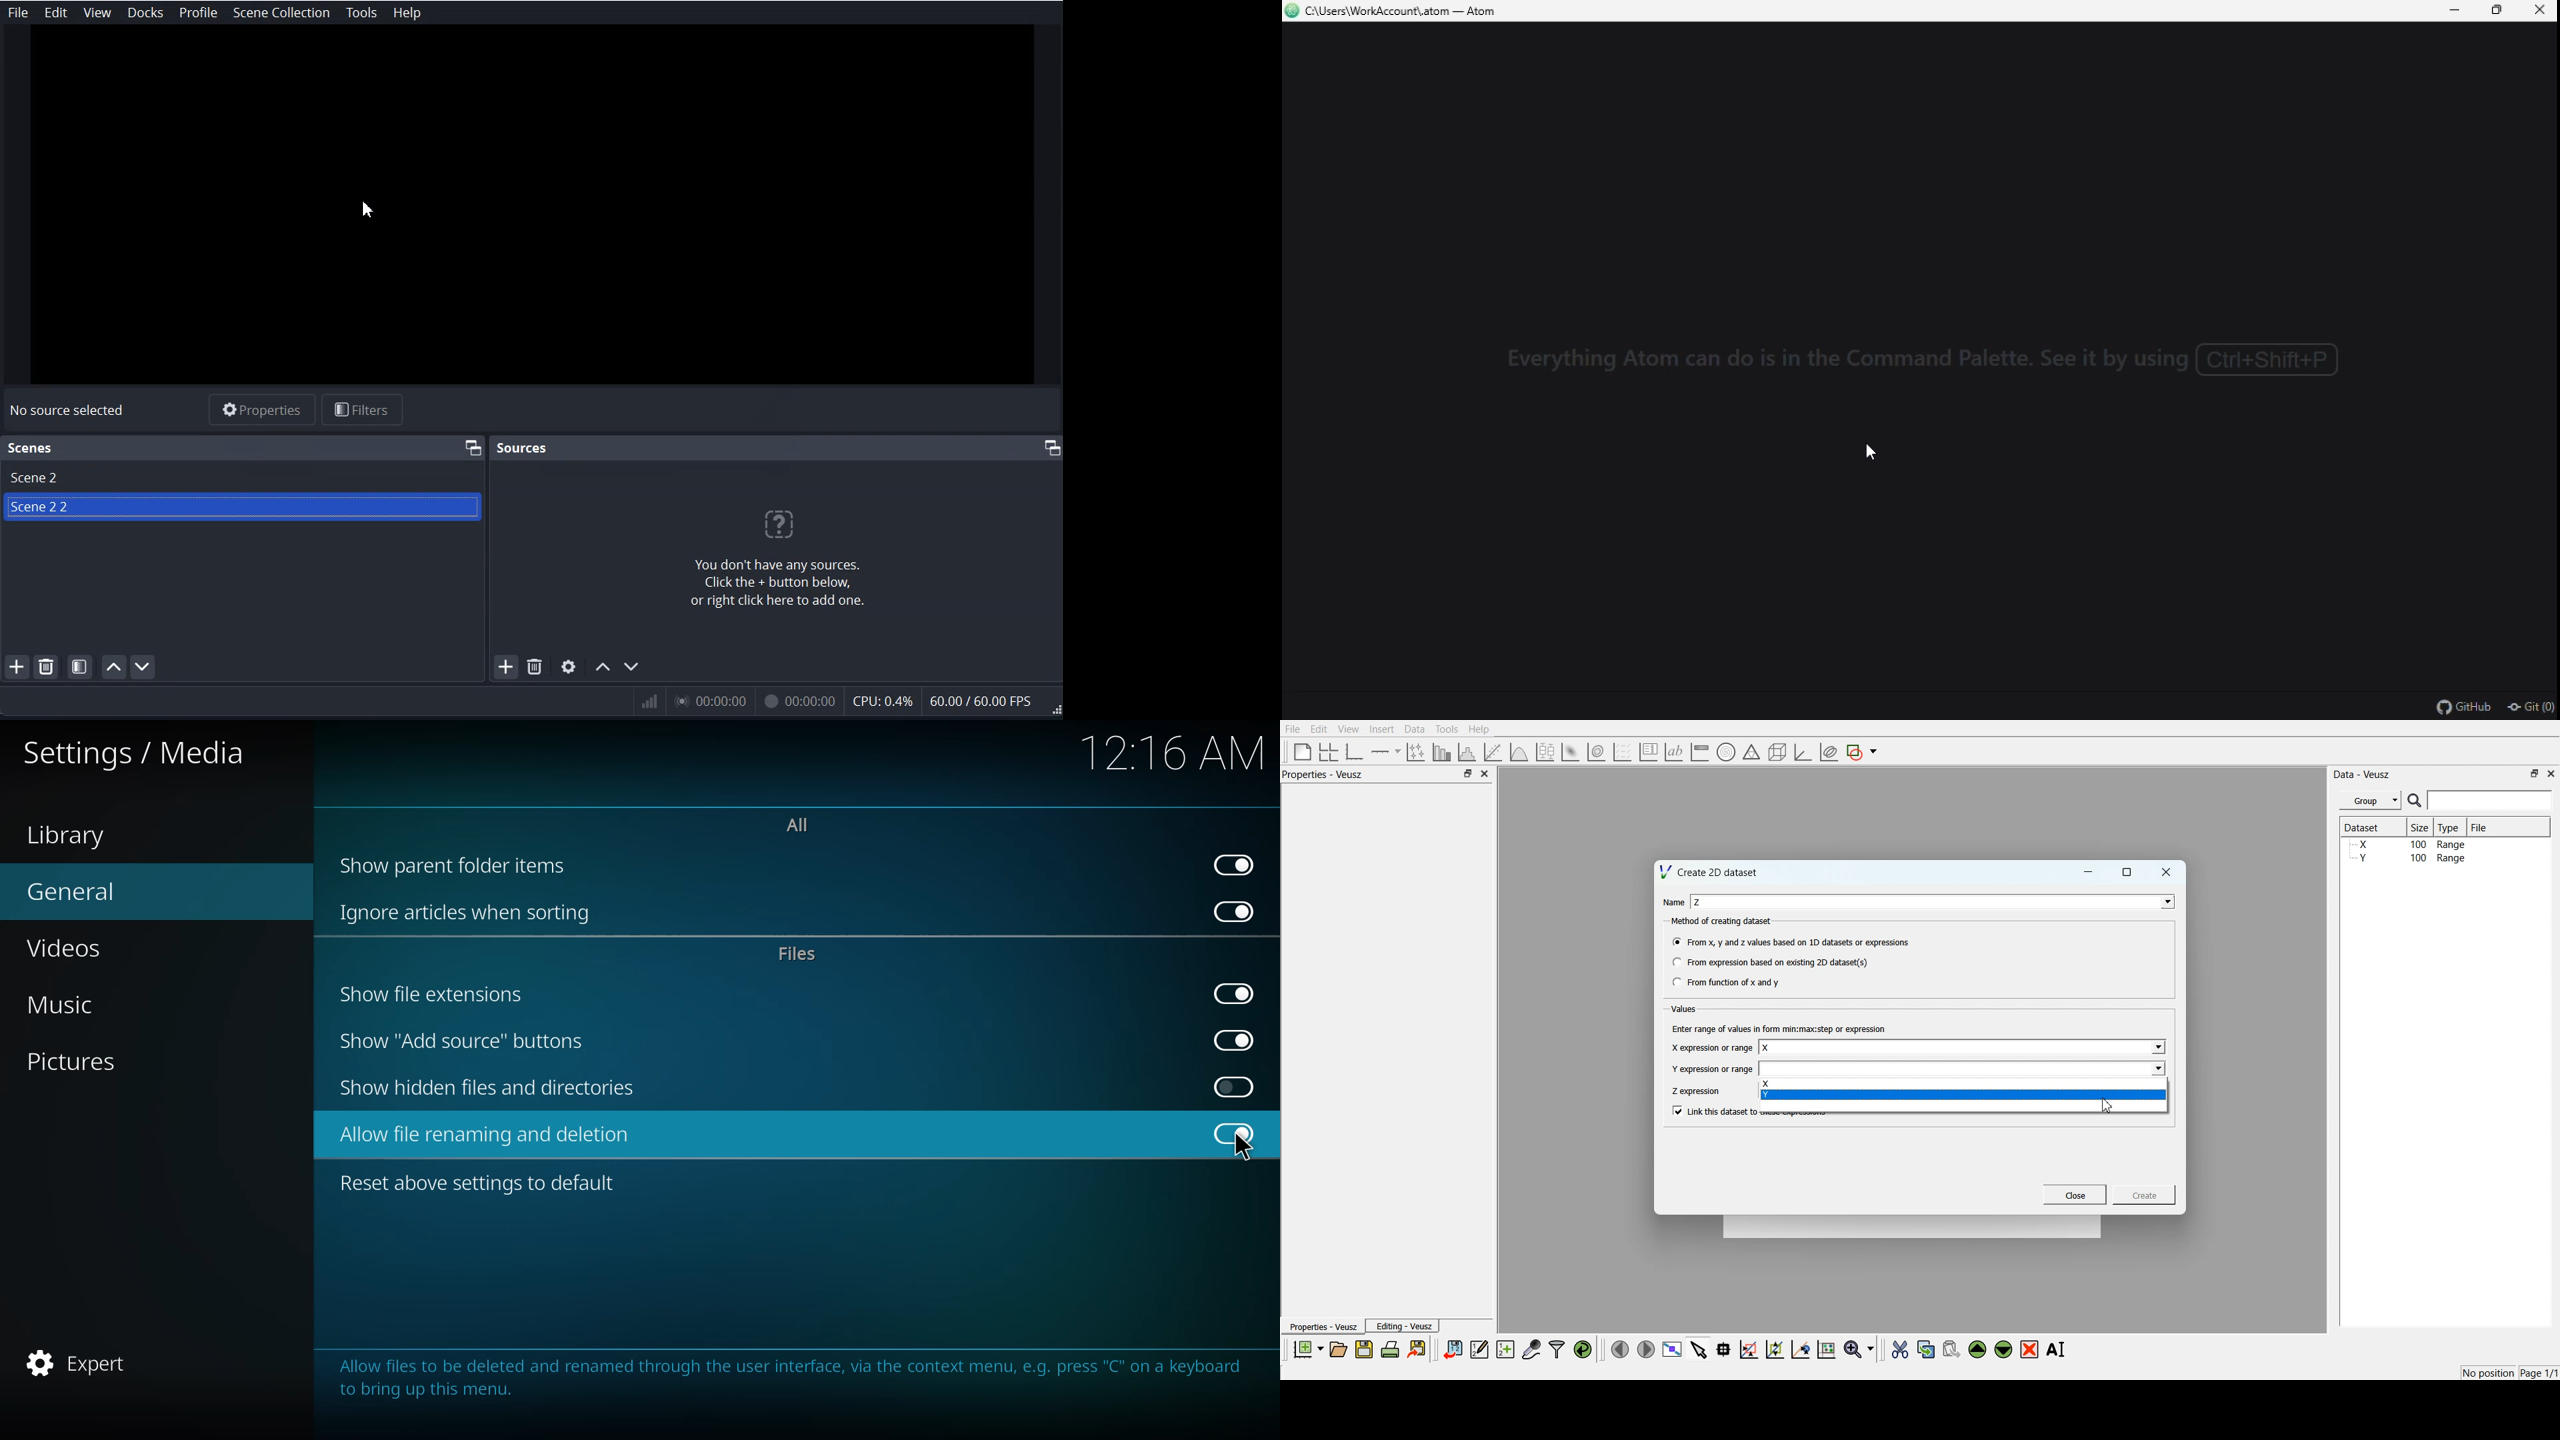 This screenshot has height=1456, width=2576. What do you see at coordinates (531, 210) in the screenshot?
I see `Preview Window` at bounding box center [531, 210].